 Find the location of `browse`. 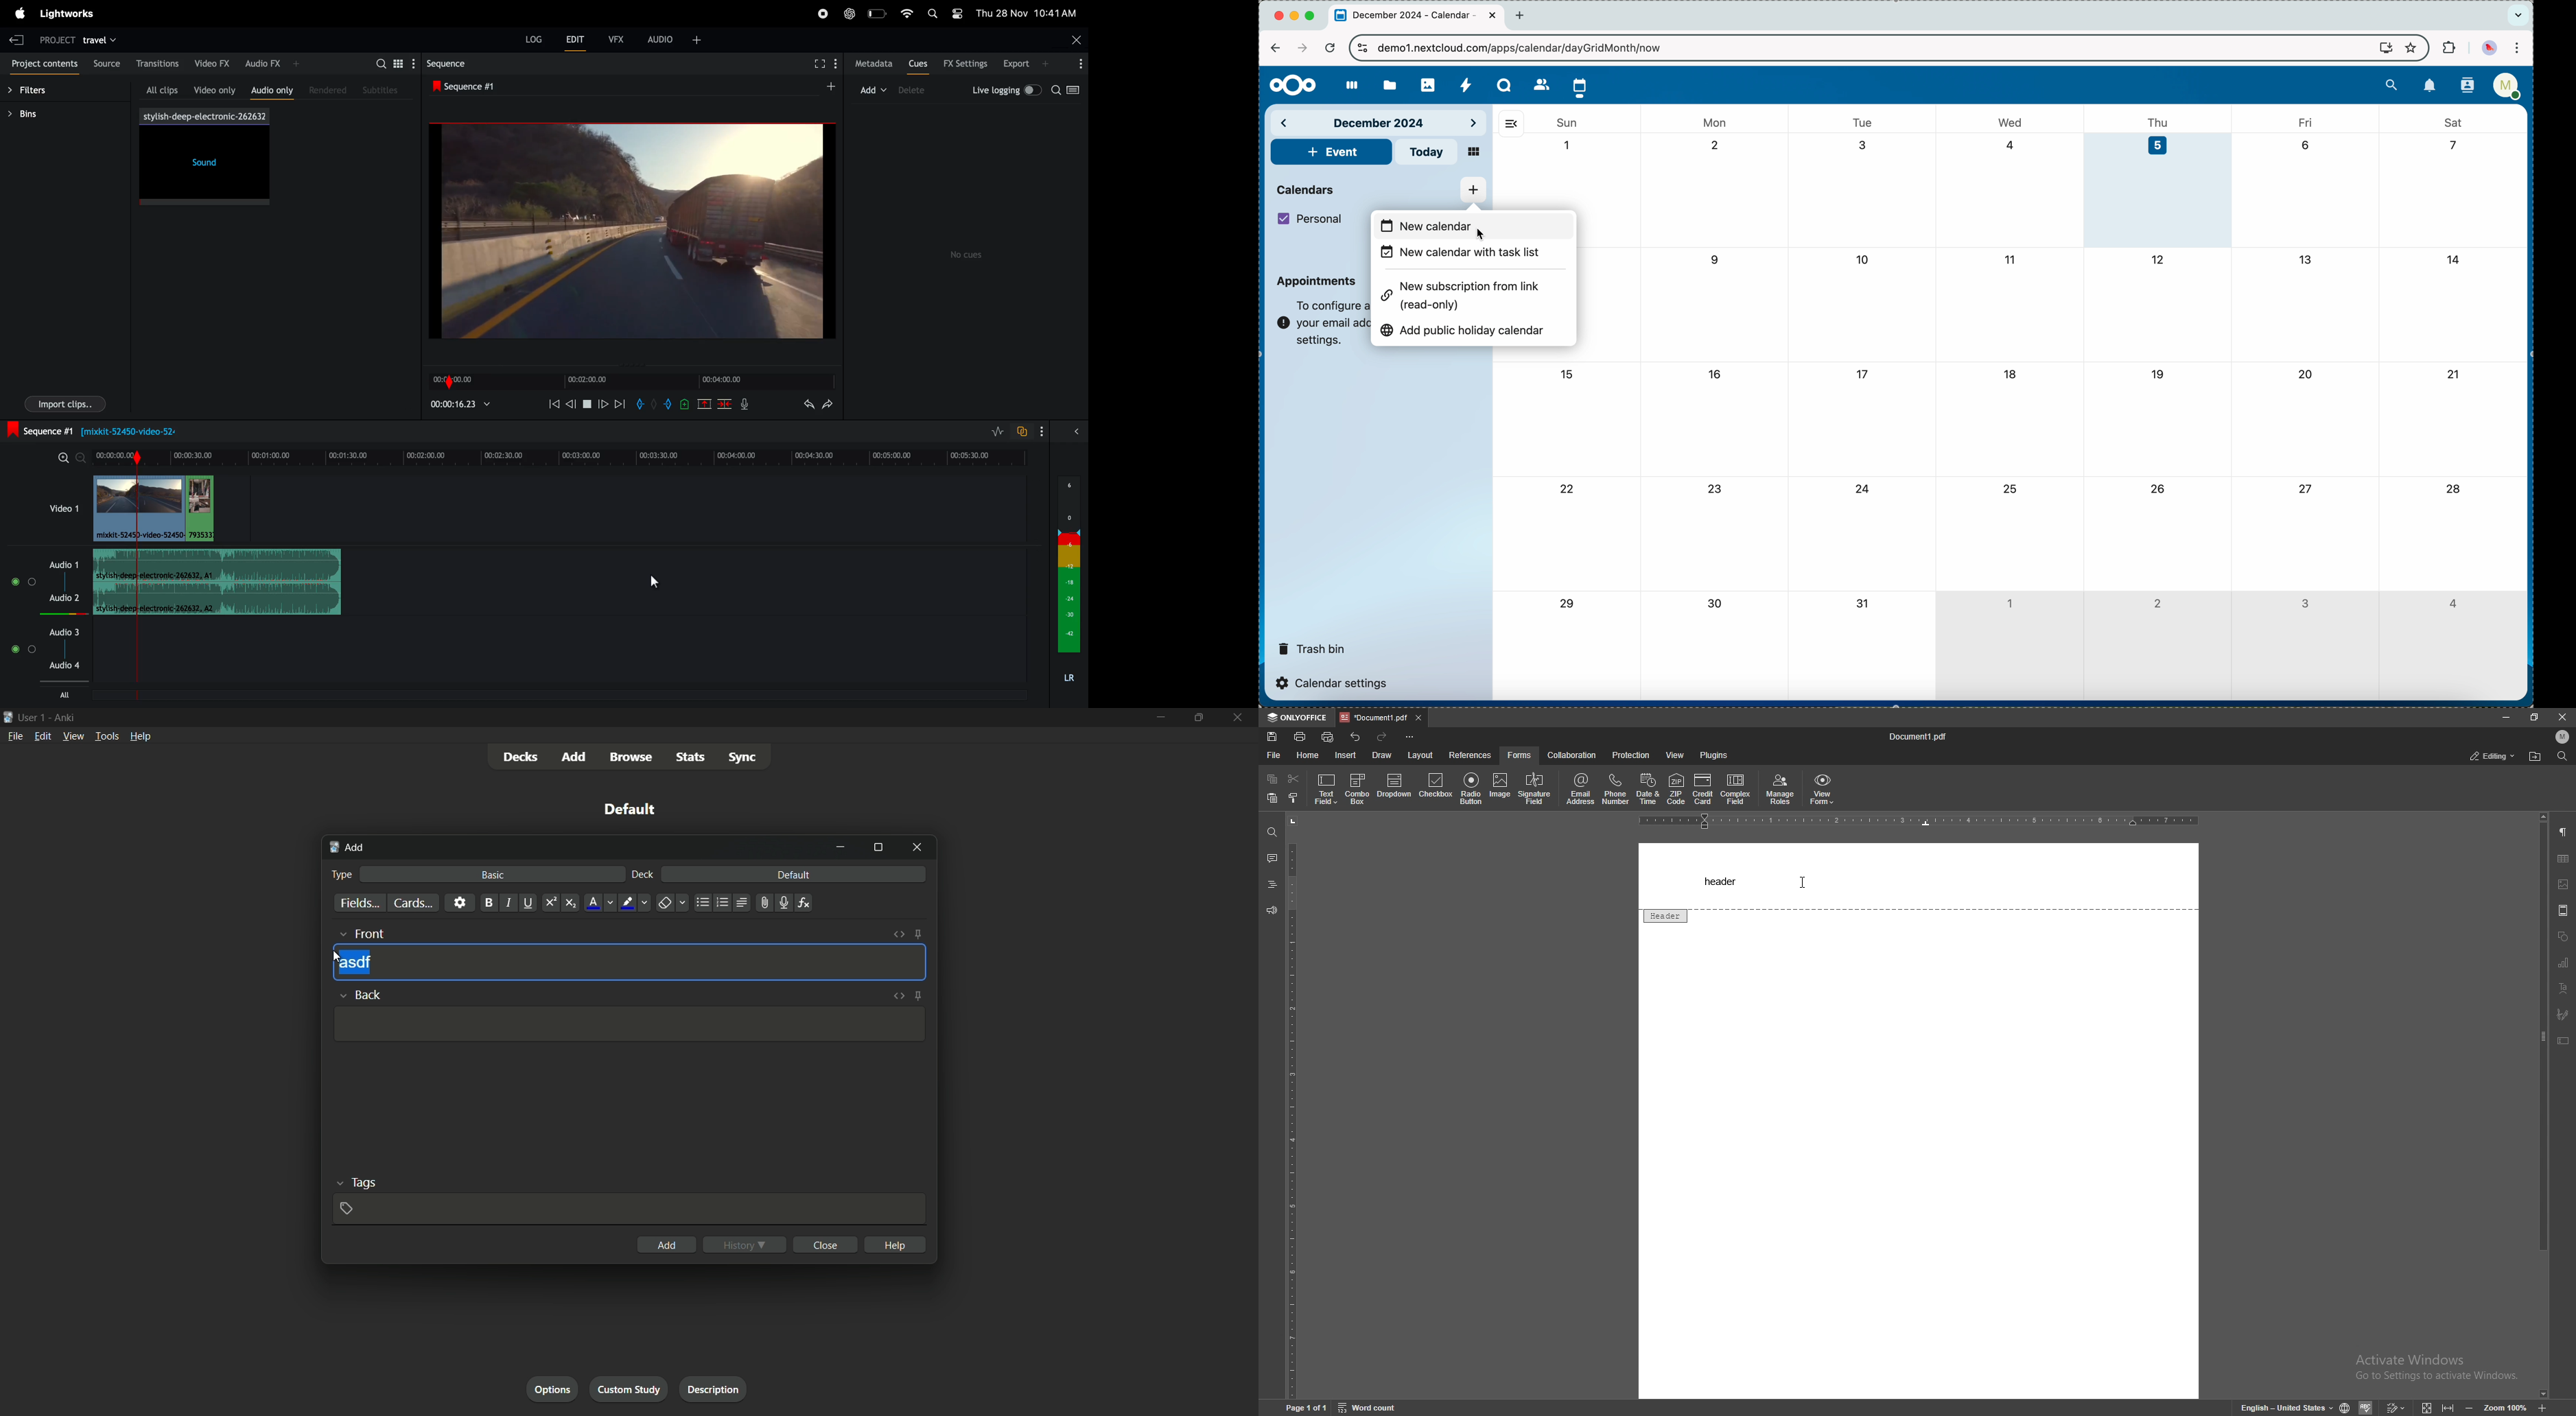

browse is located at coordinates (631, 757).